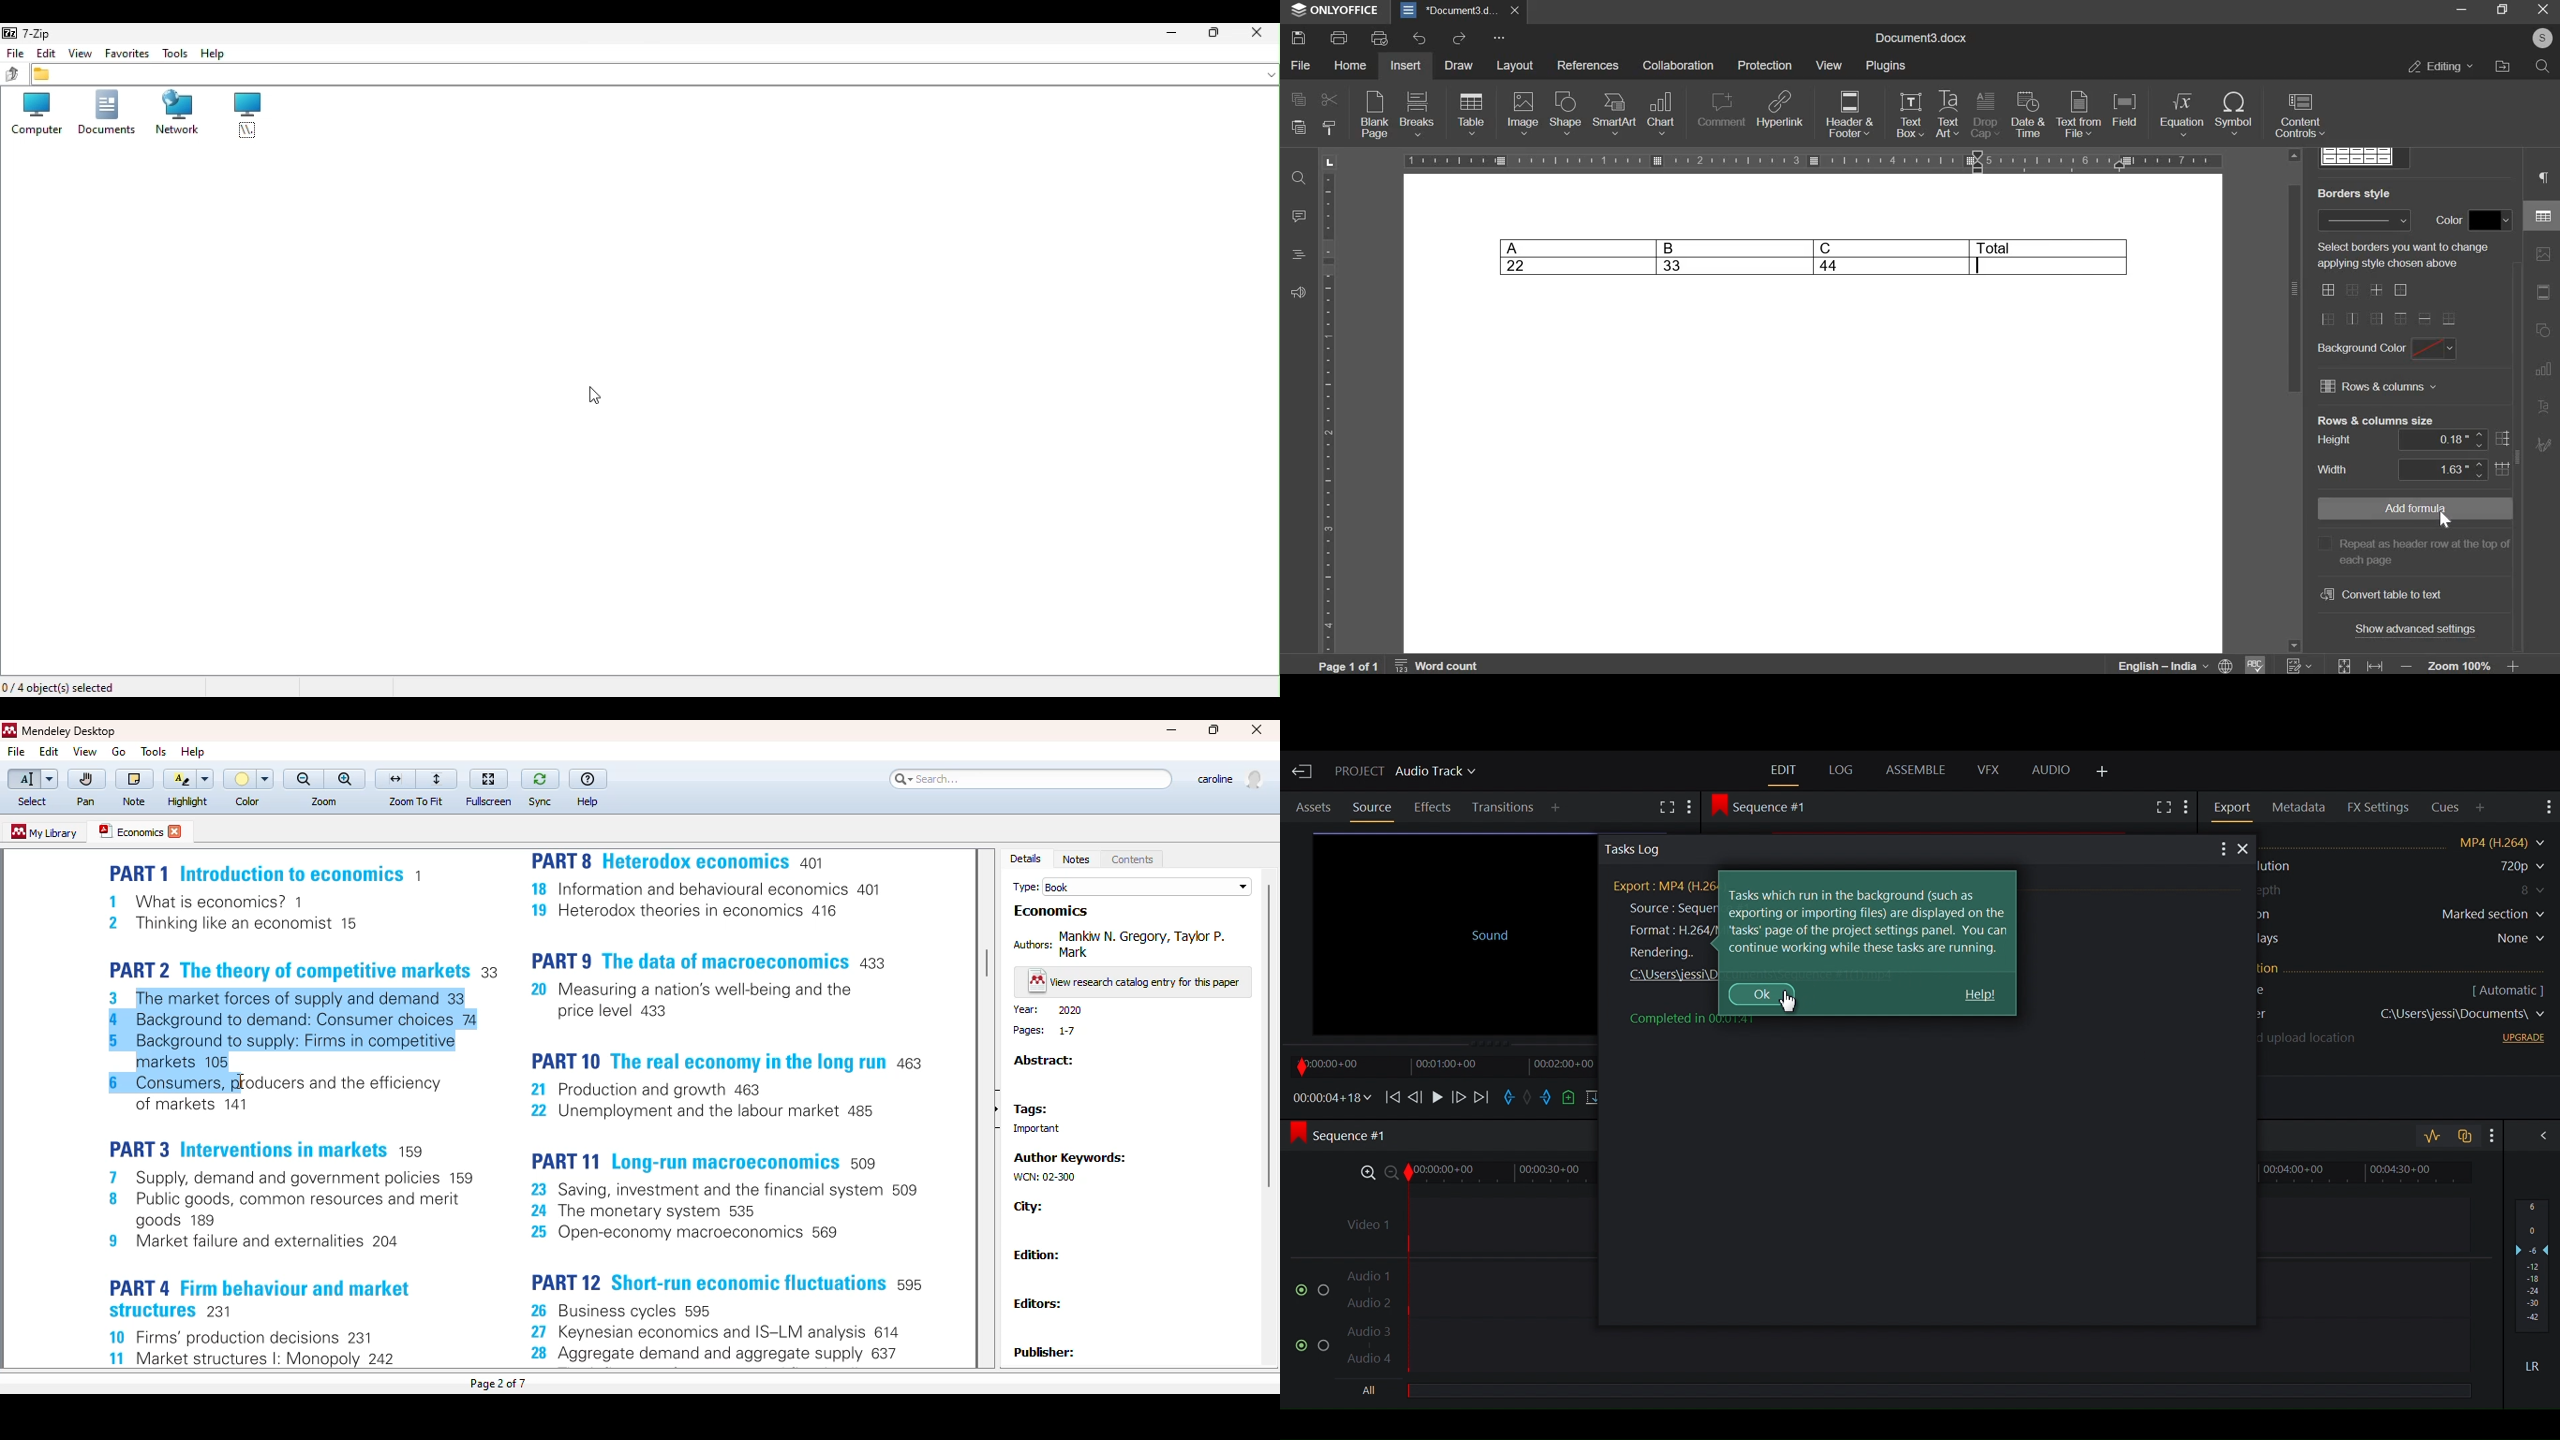  Describe the element at coordinates (2446, 220) in the screenshot. I see `Color` at that location.